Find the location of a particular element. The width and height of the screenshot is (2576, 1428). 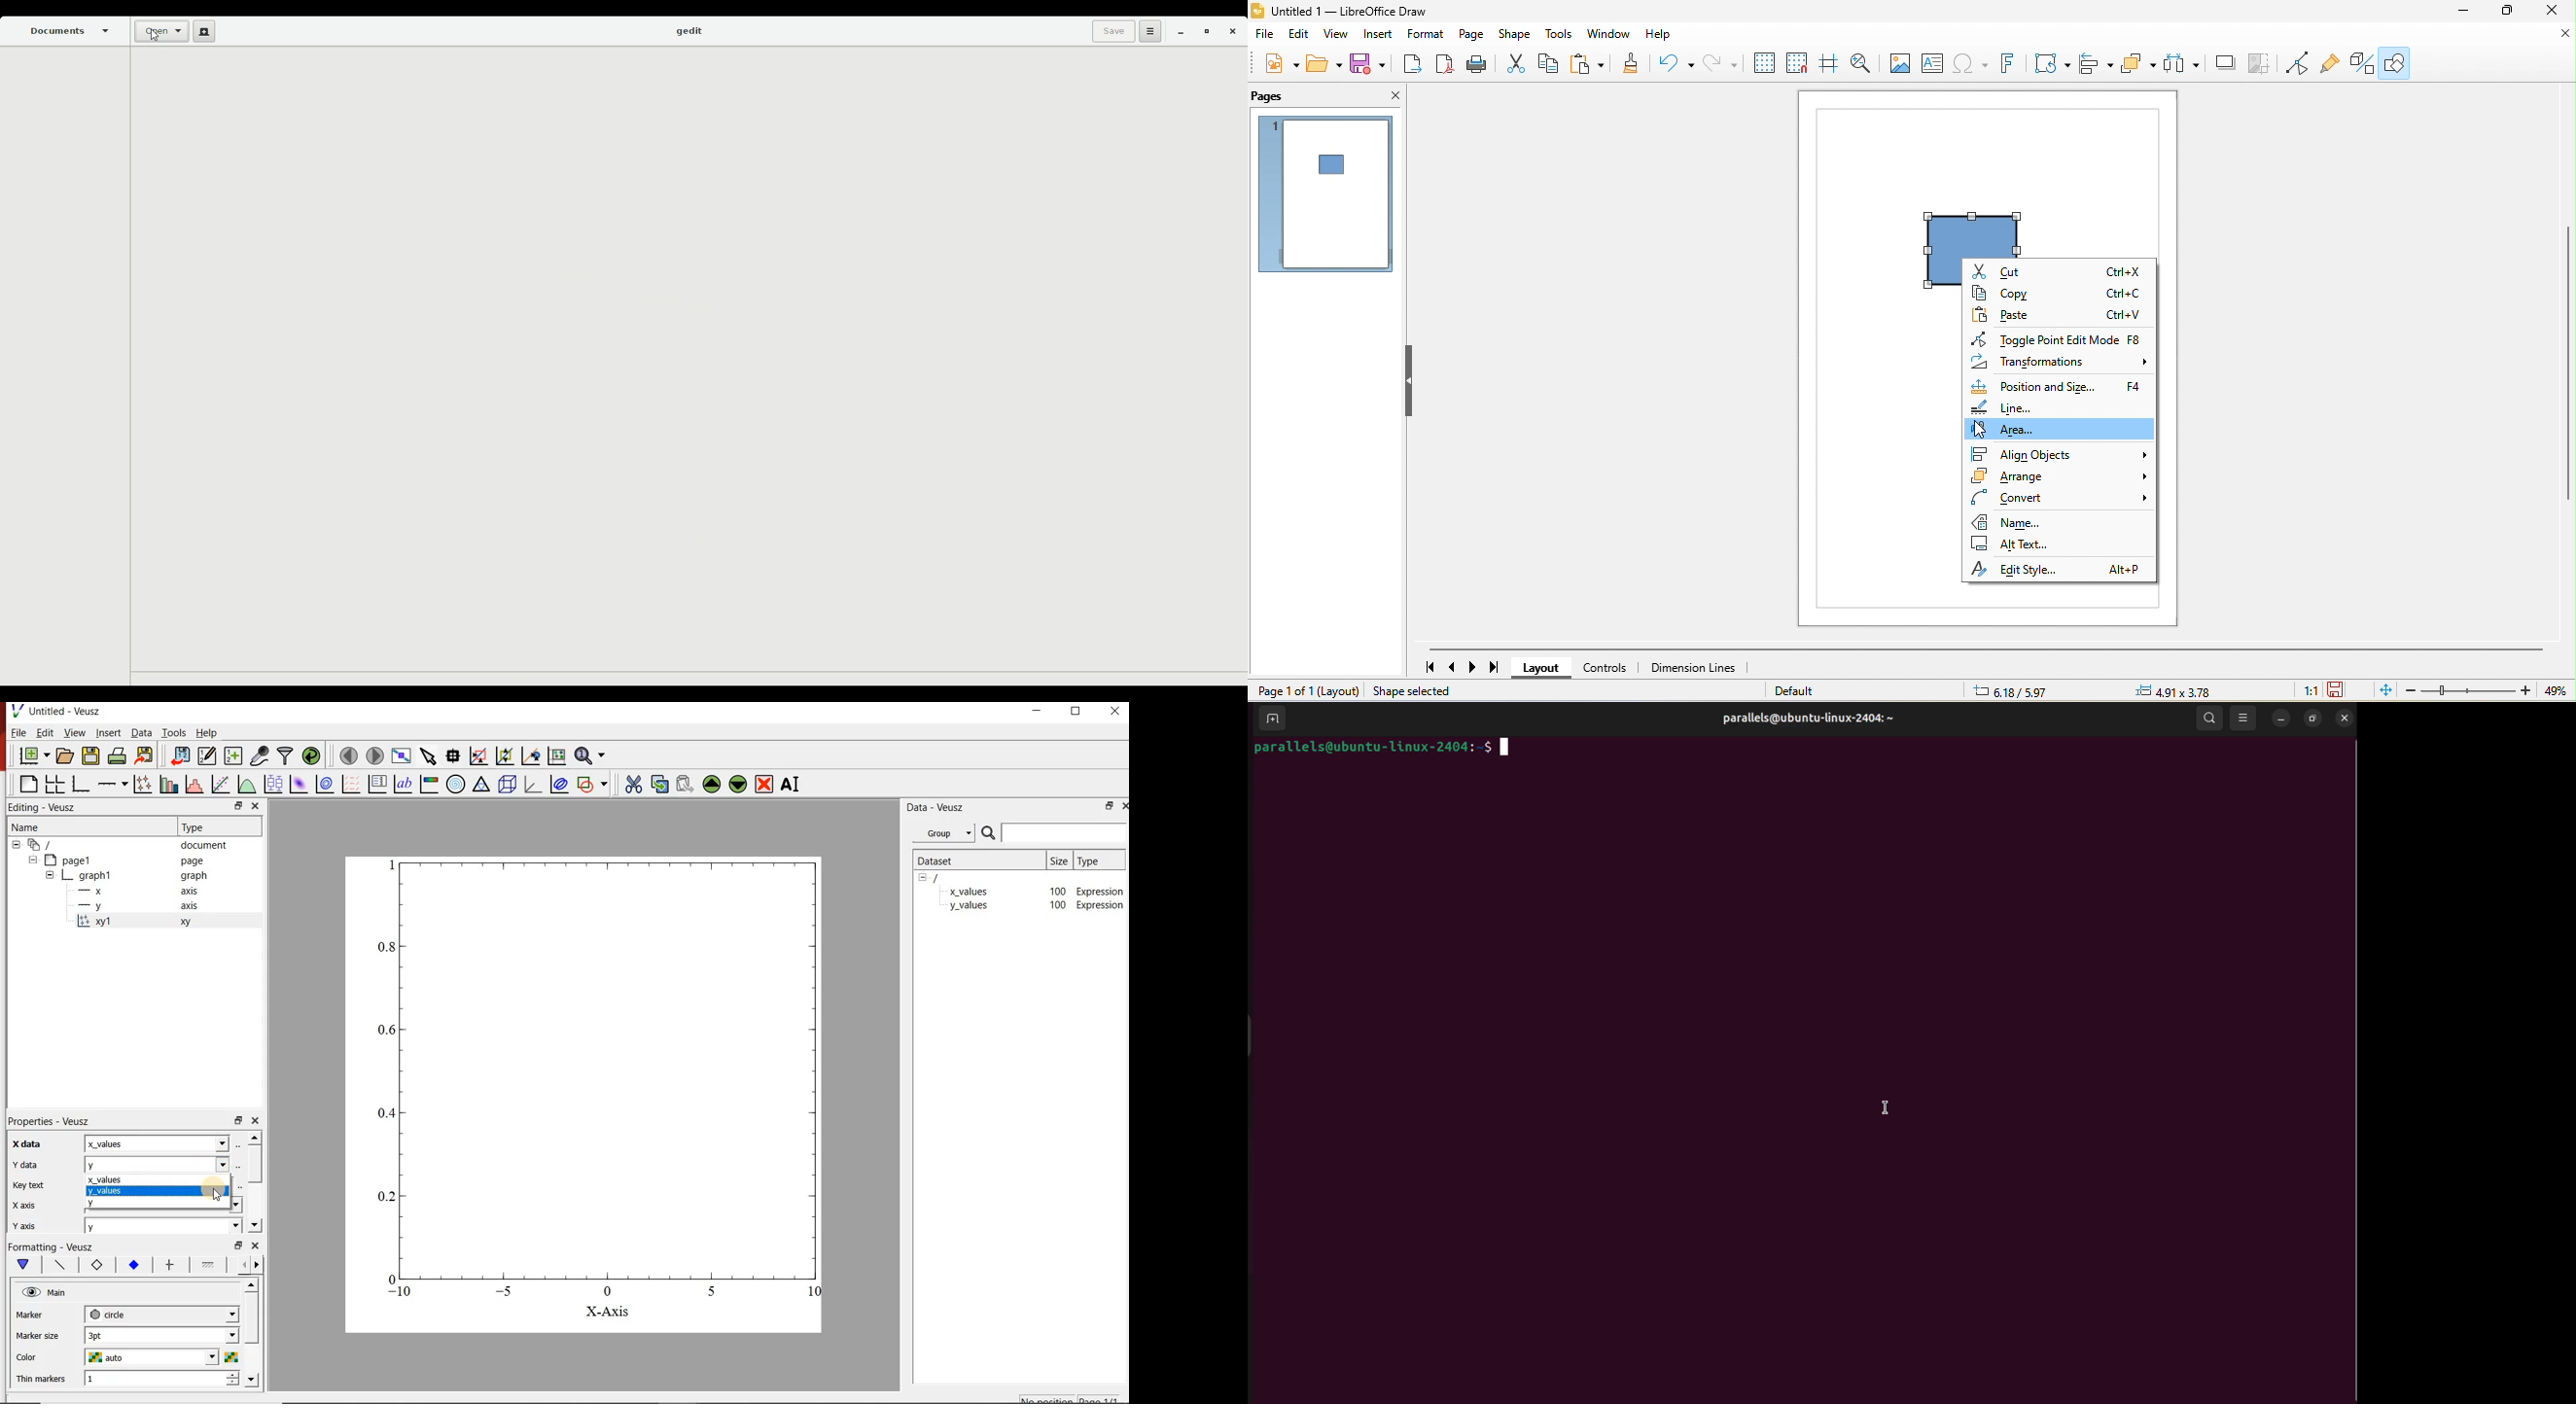

vertical scrollbar is located at coordinates (251, 1319).